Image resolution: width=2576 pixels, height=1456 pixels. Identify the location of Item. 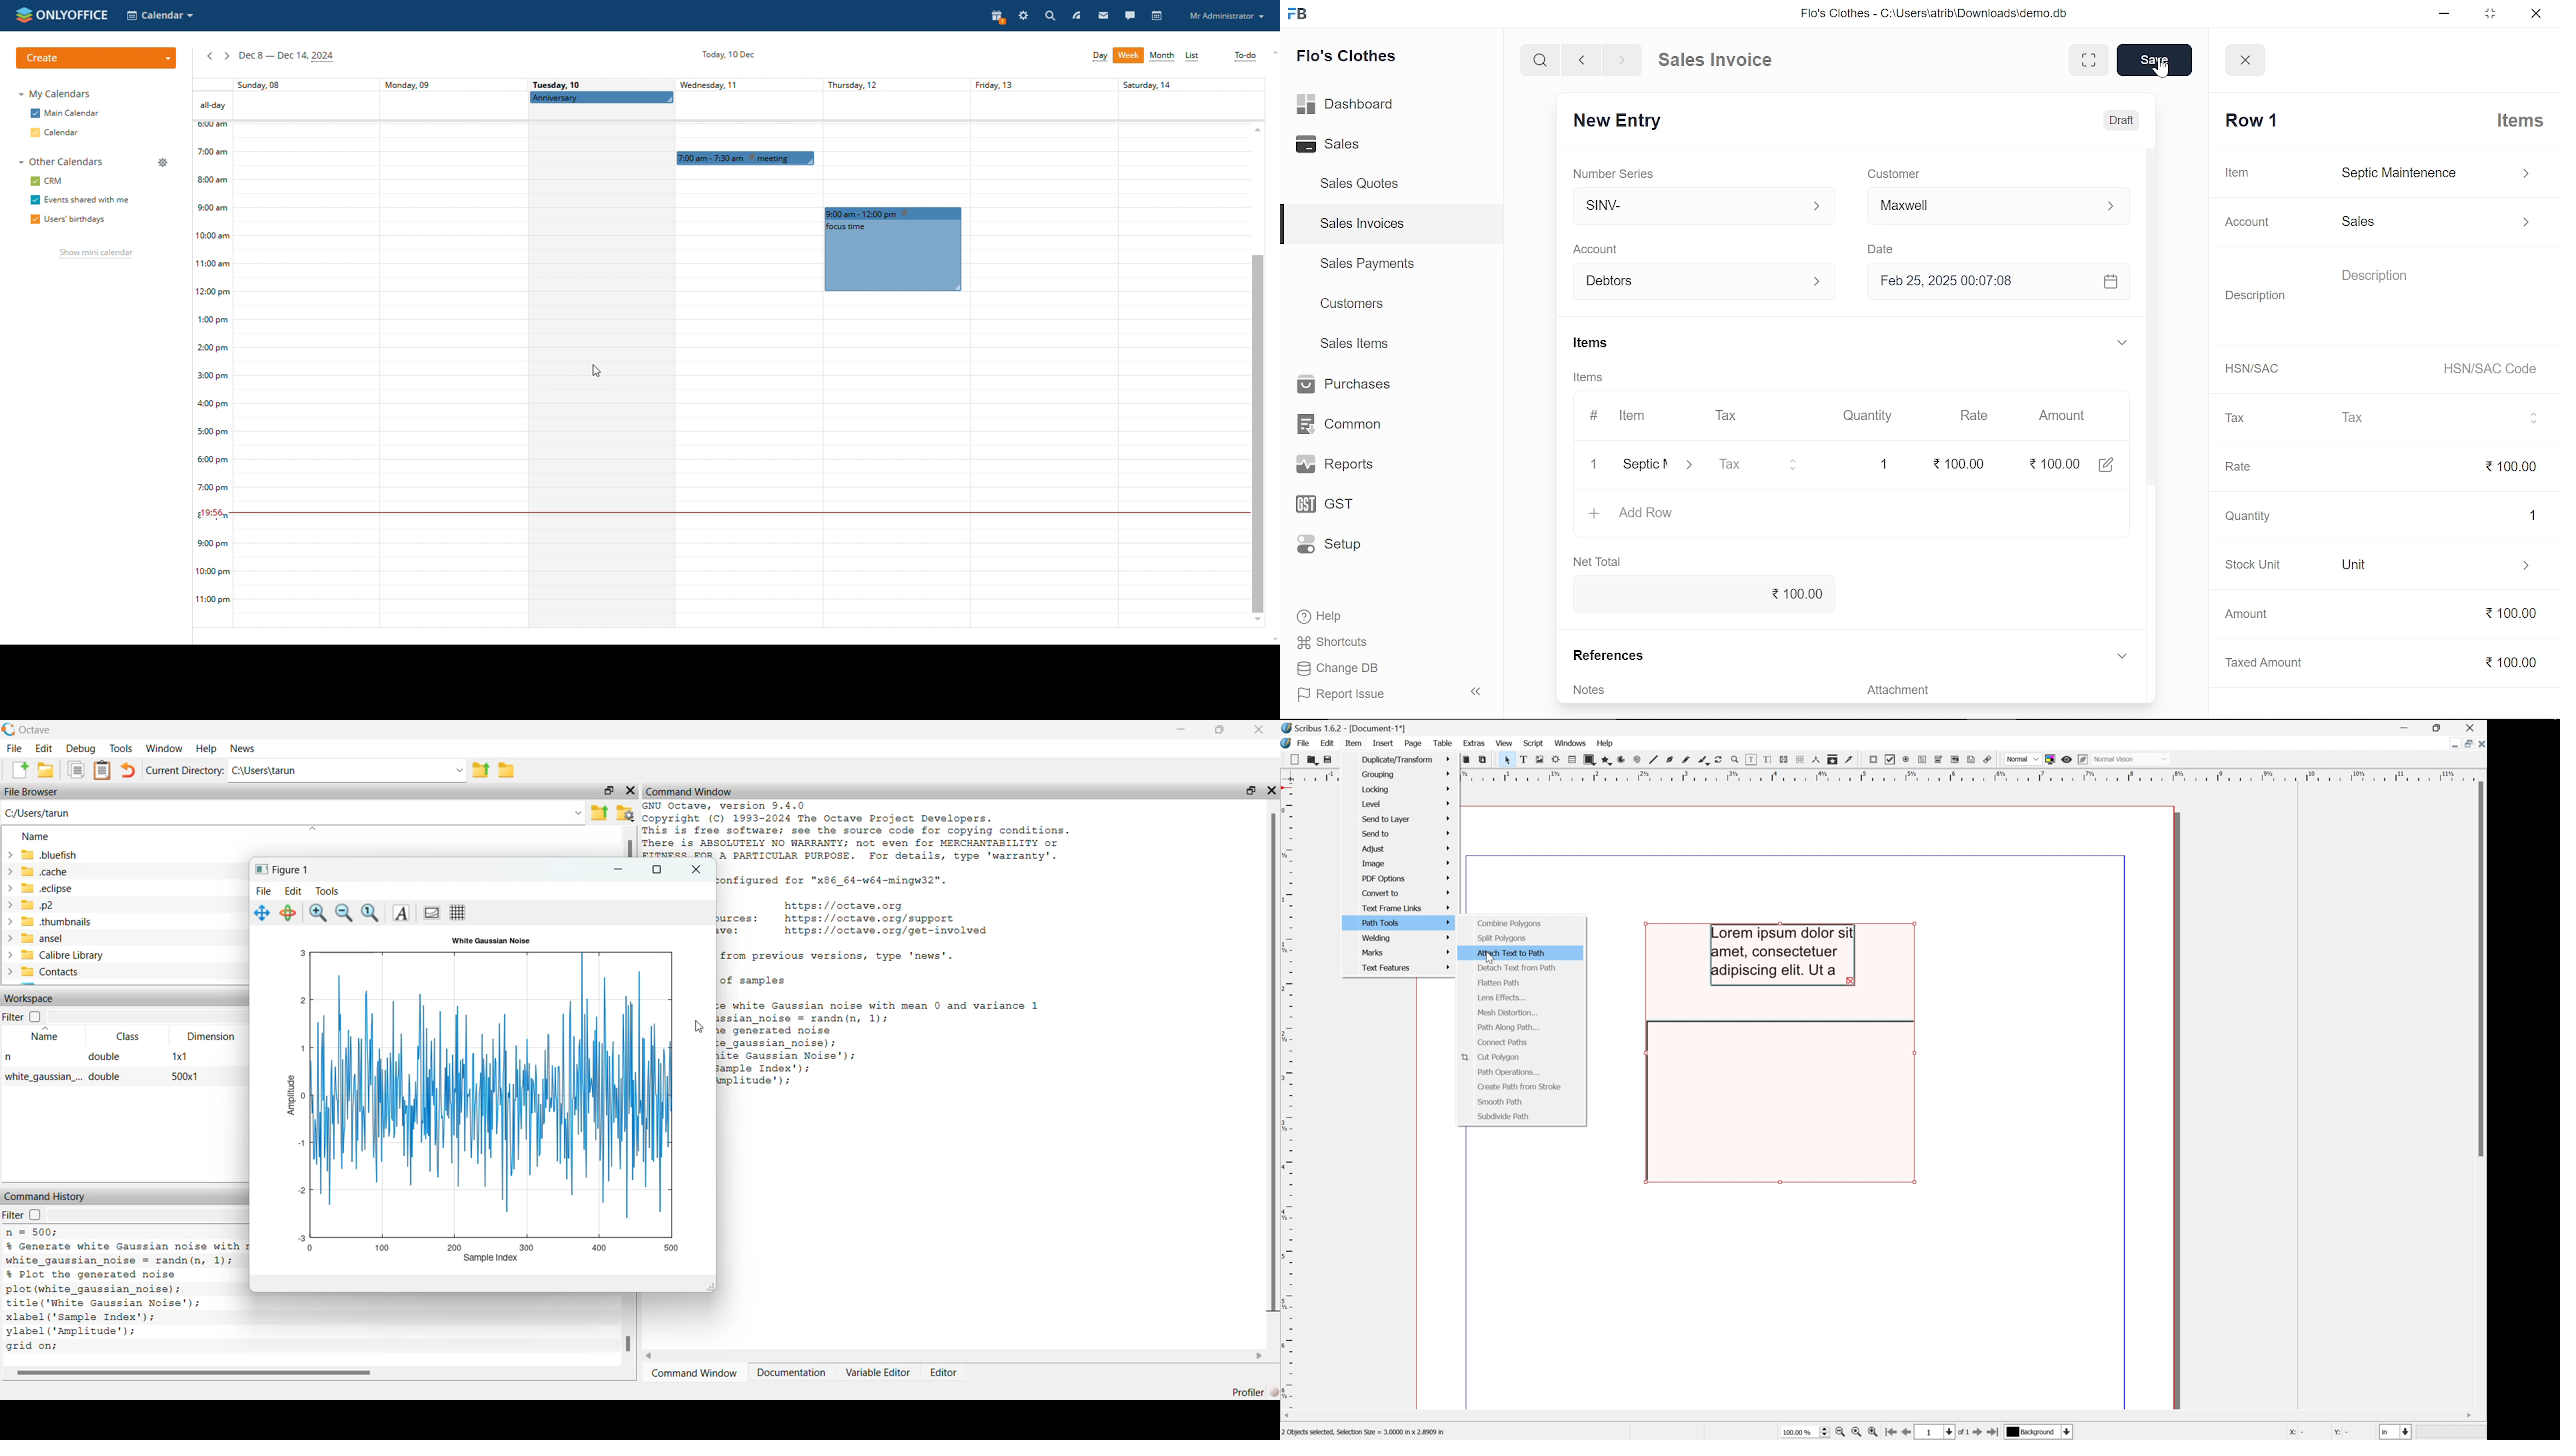
(2236, 172).